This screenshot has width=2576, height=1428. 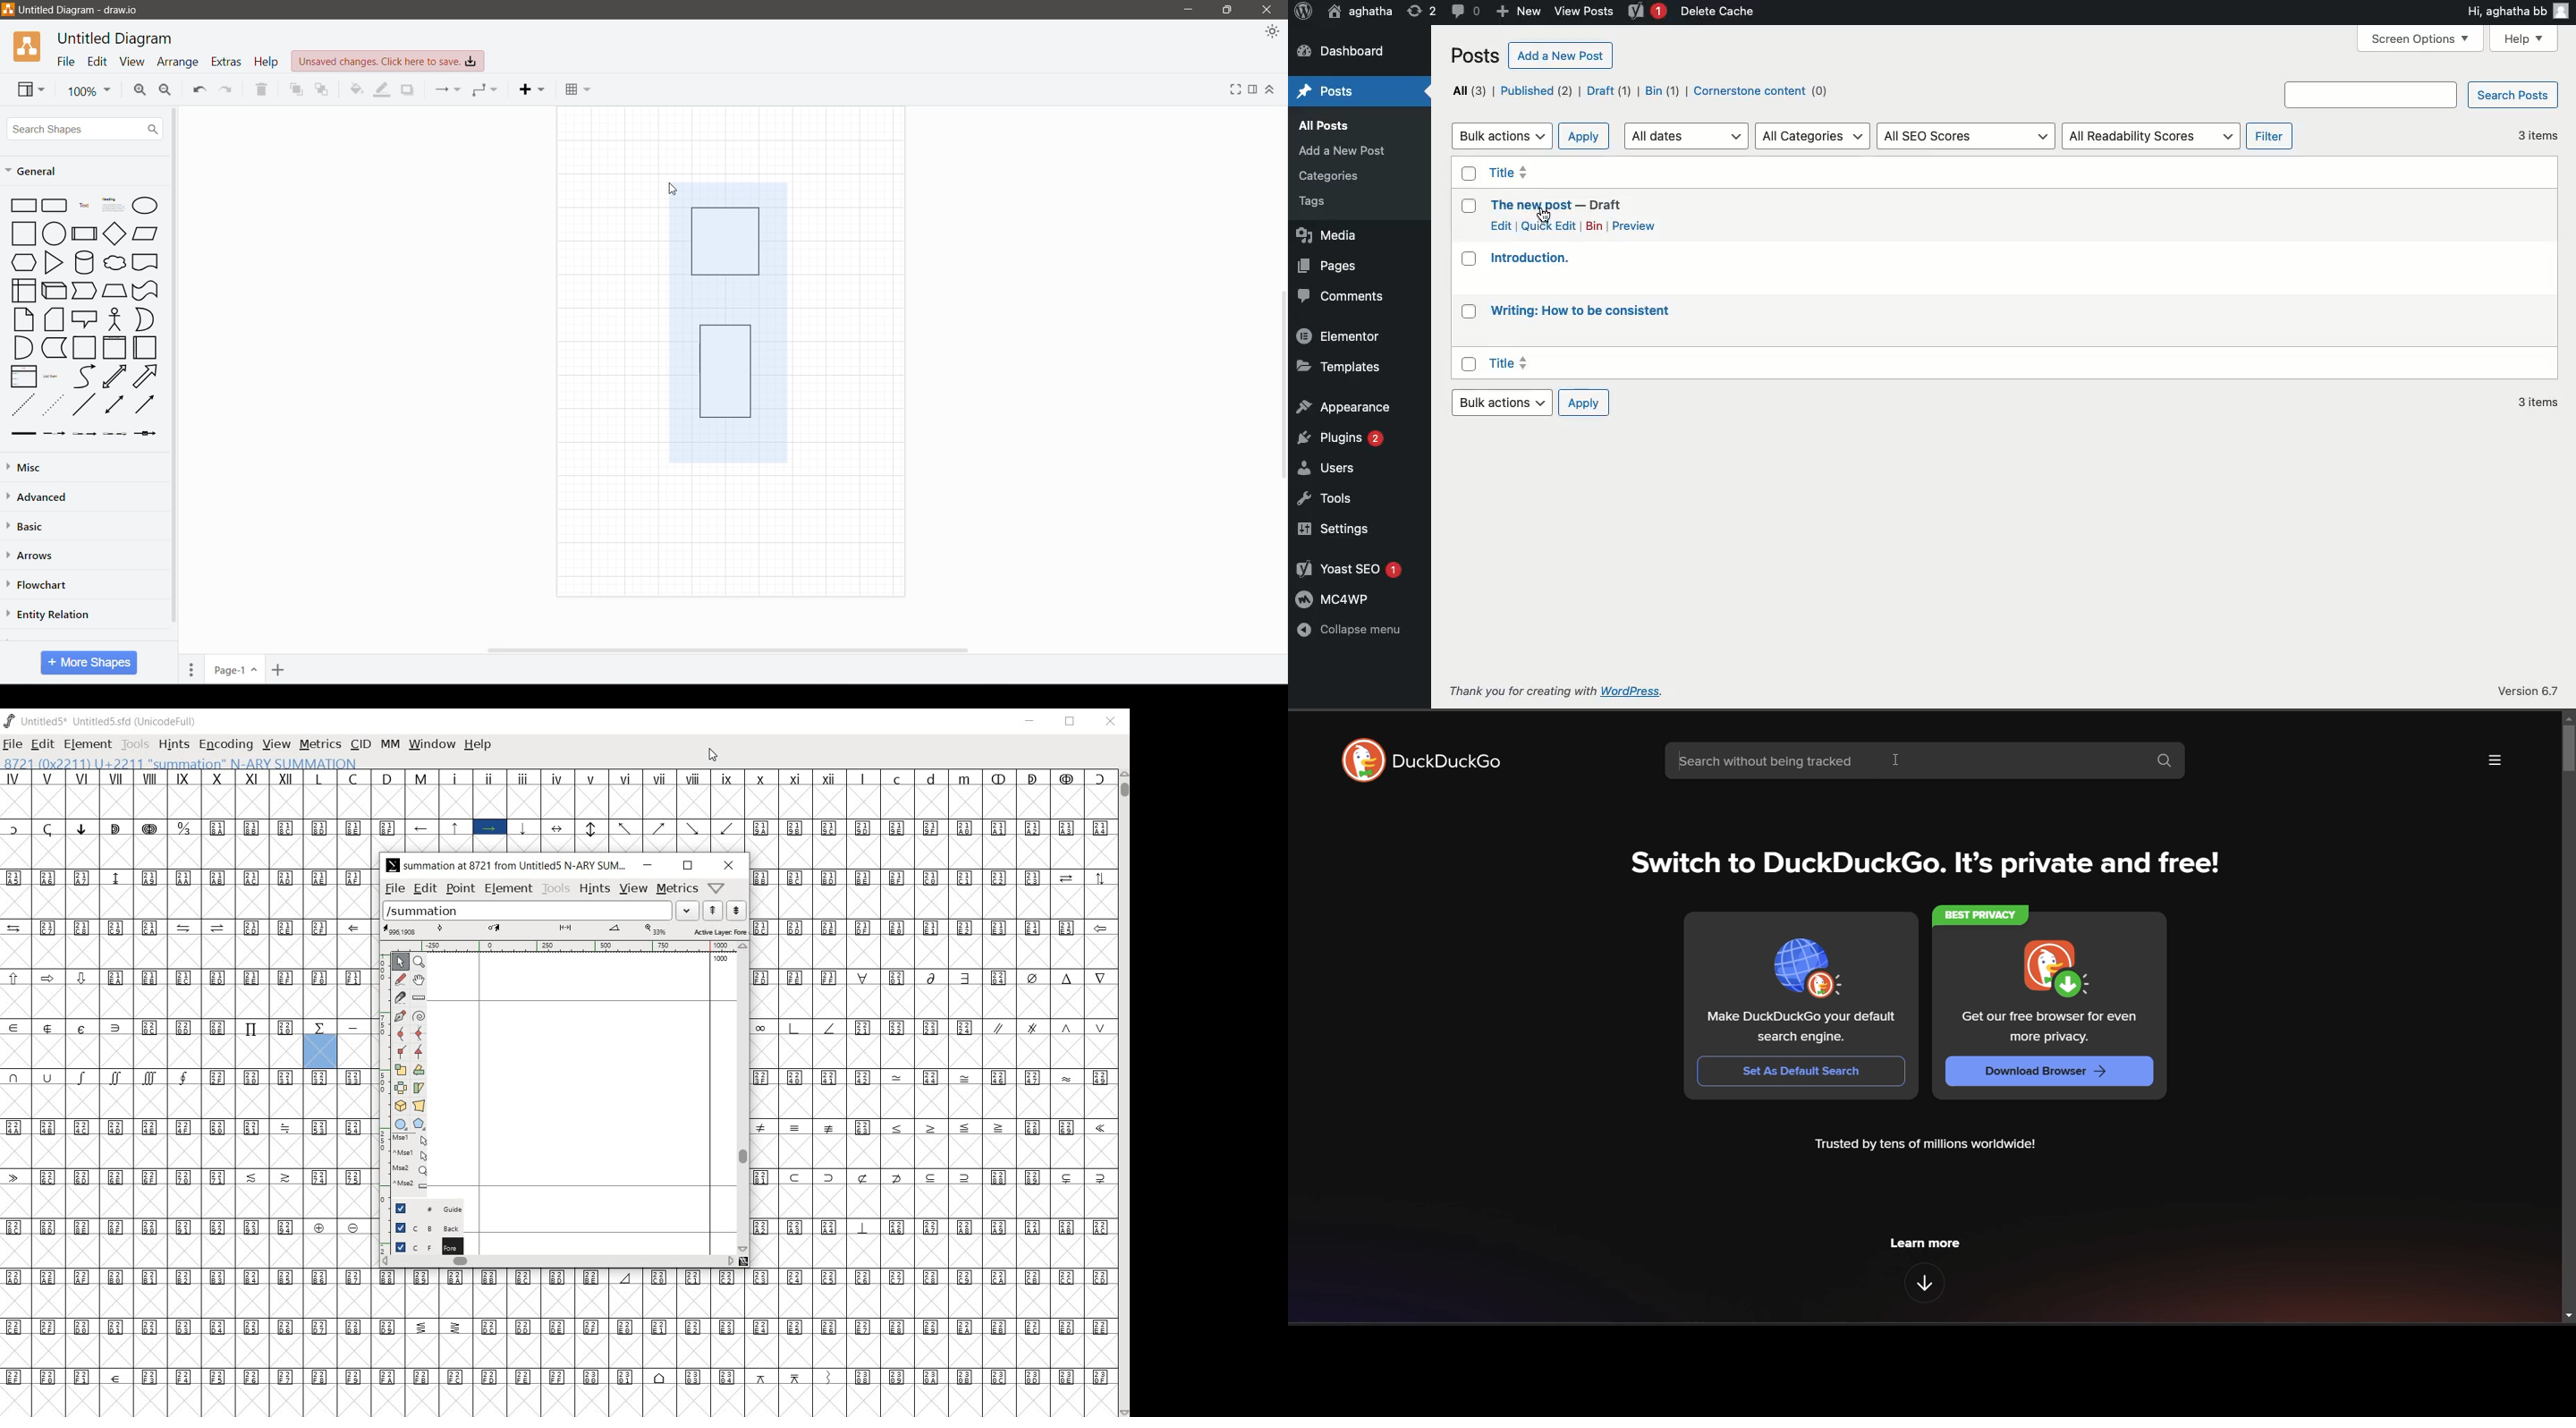 I want to click on add a curve point always either horizontal or vertical, so click(x=400, y=1033).